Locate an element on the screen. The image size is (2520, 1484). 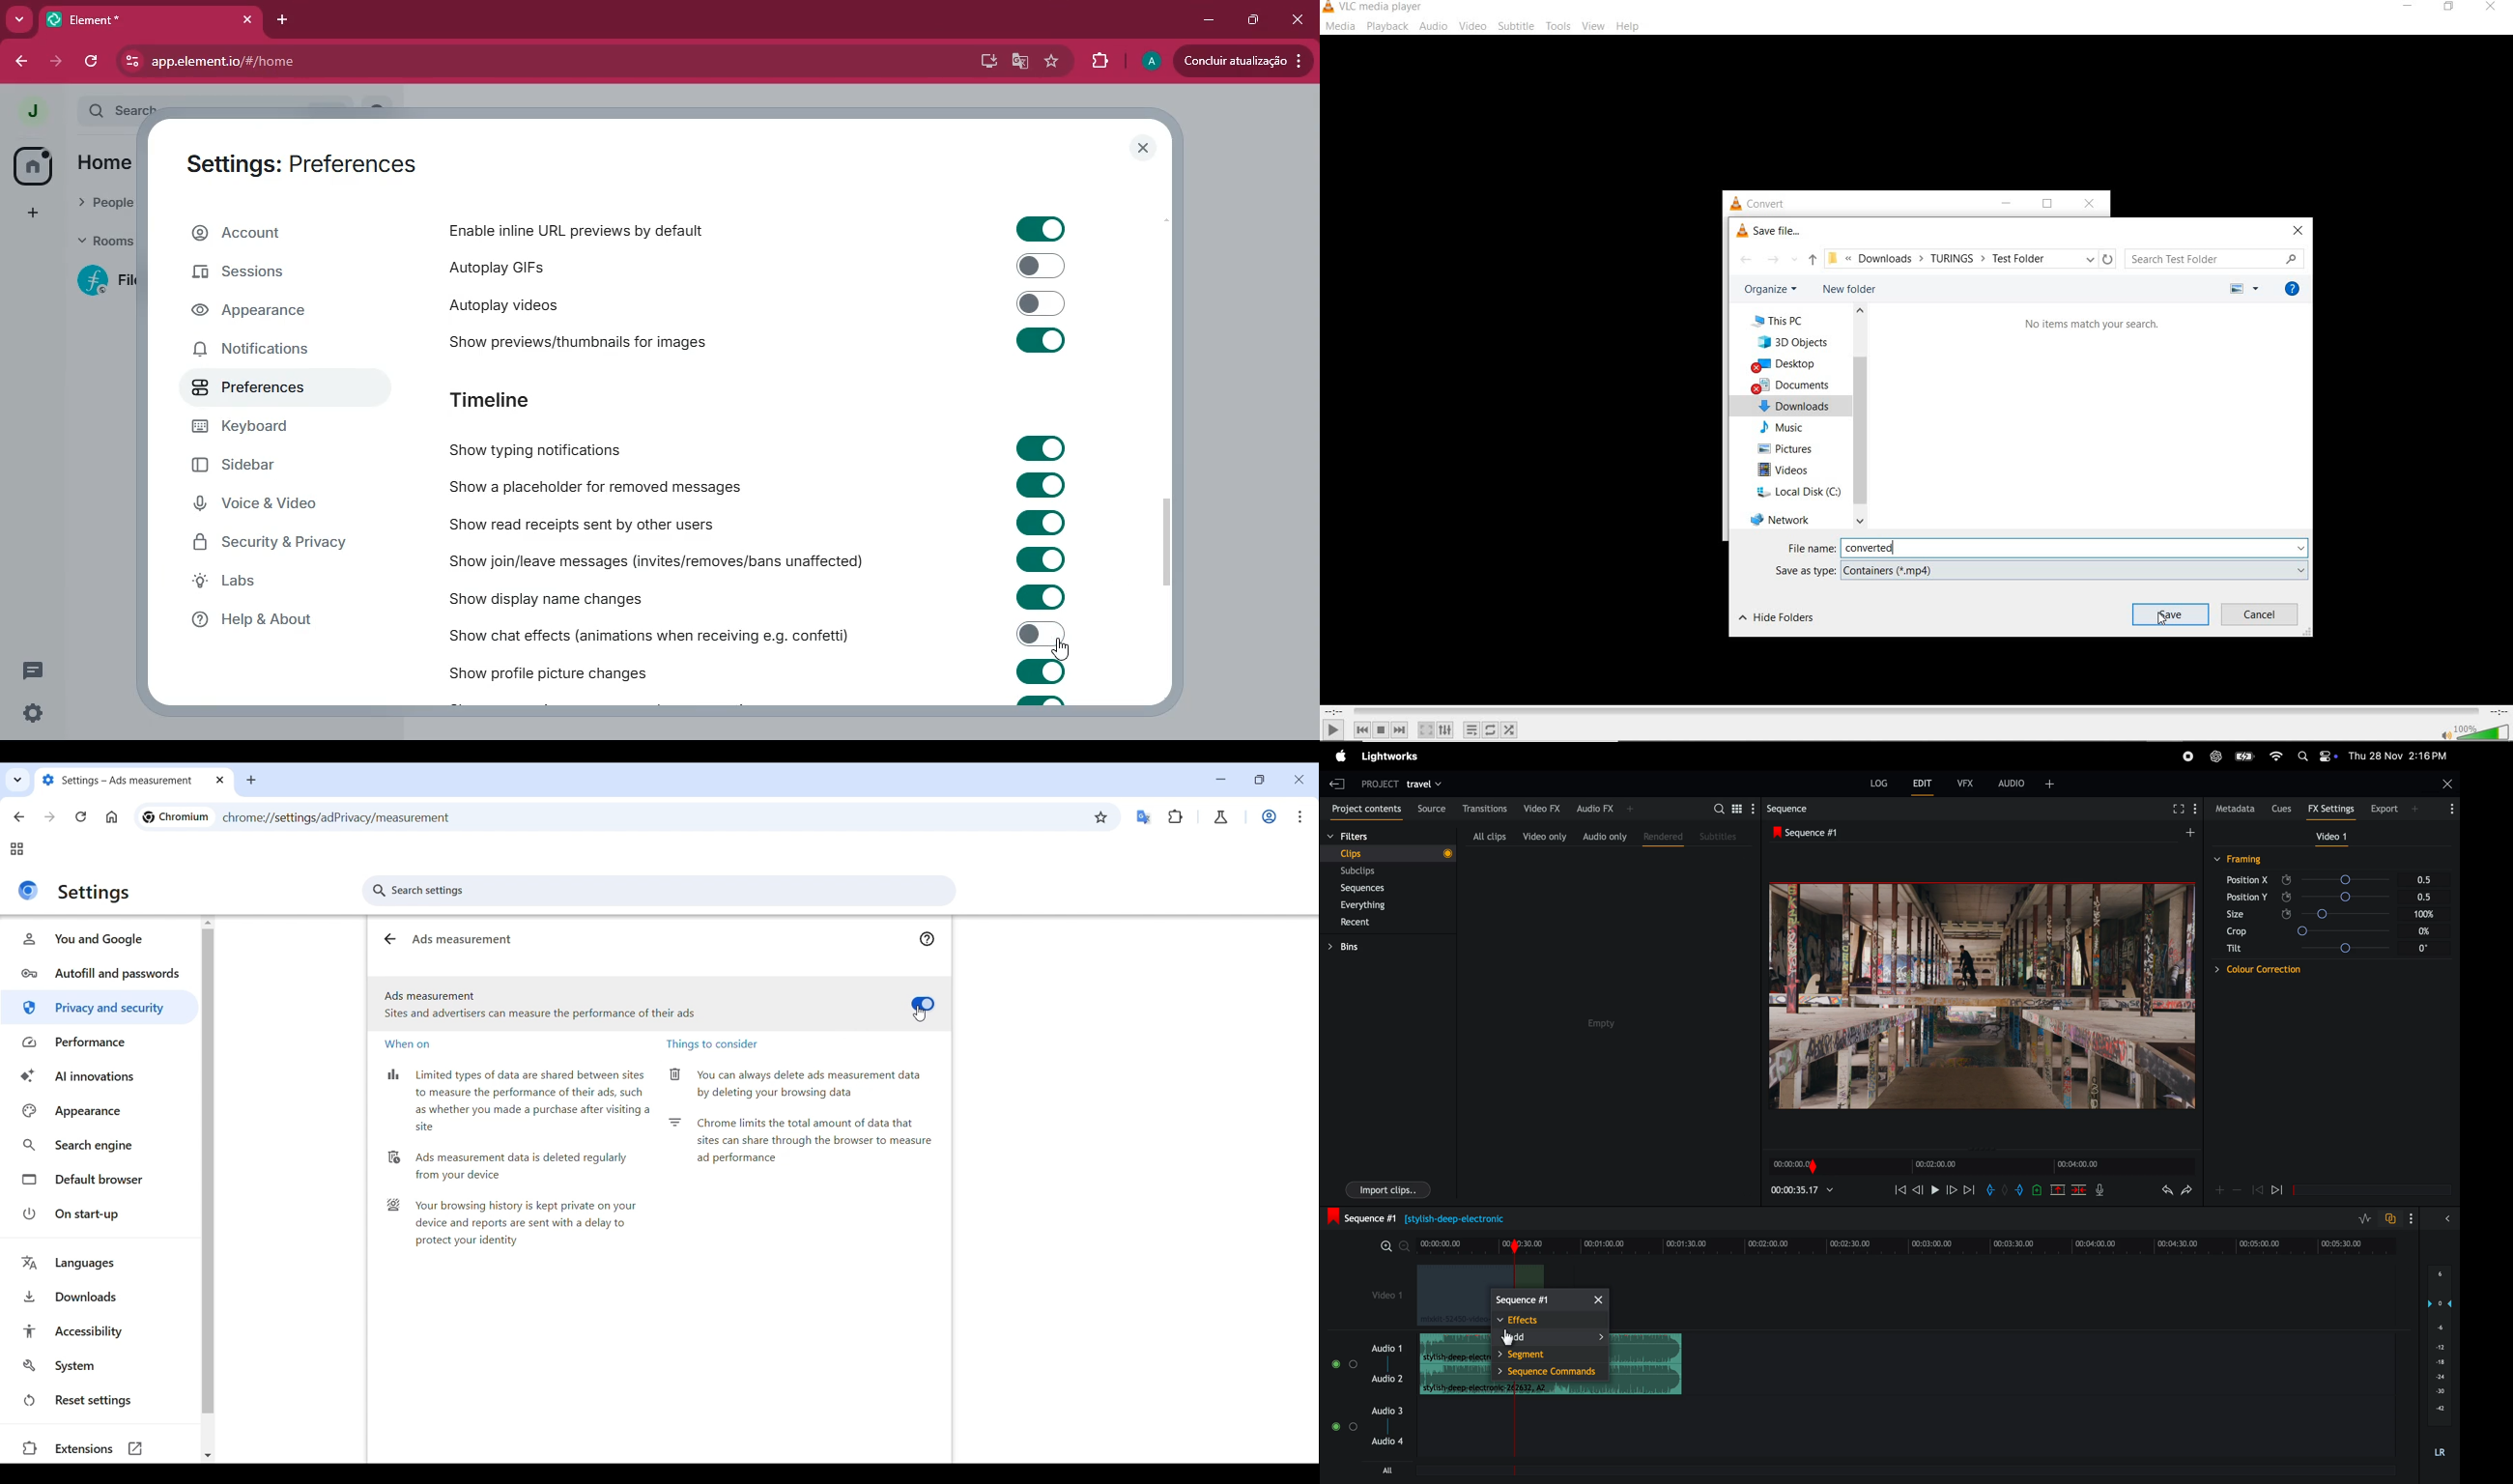
search folder is located at coordinates (2216, 258).